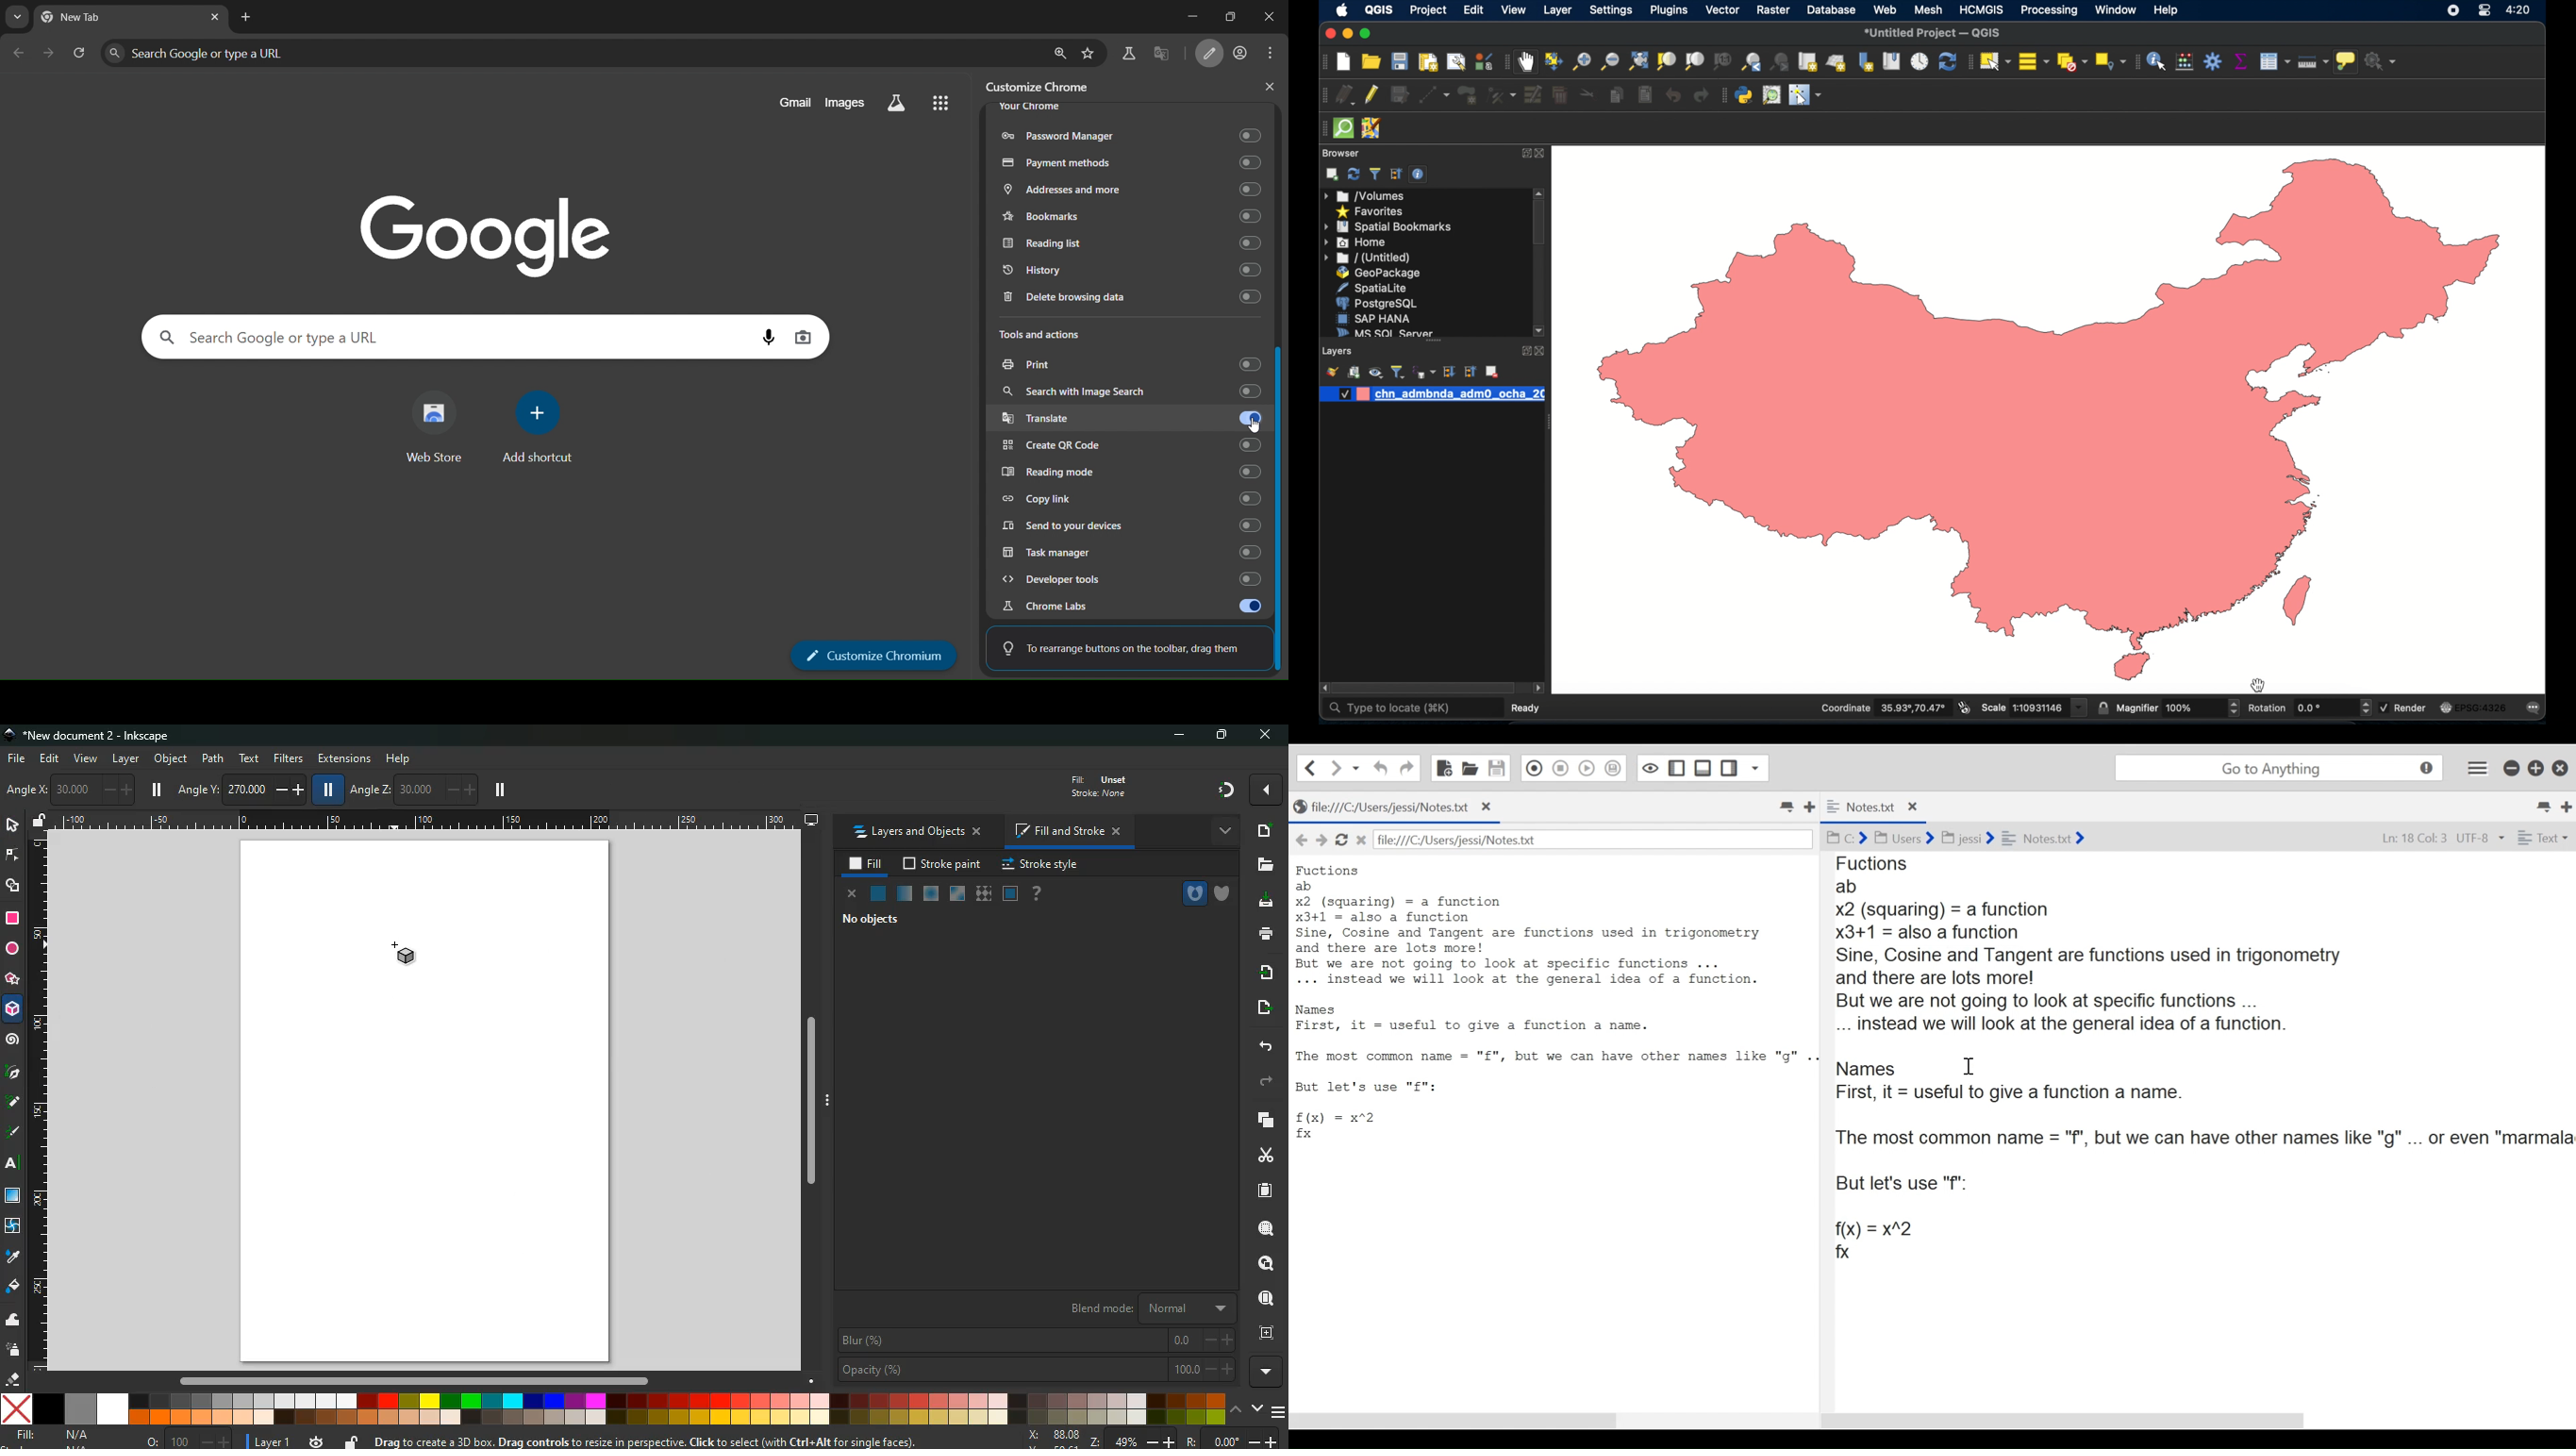 This screenshot has height=1456, width=2576. Describe the element at coordinates (1263, 866) in the screenshot. I see `files` at that location.